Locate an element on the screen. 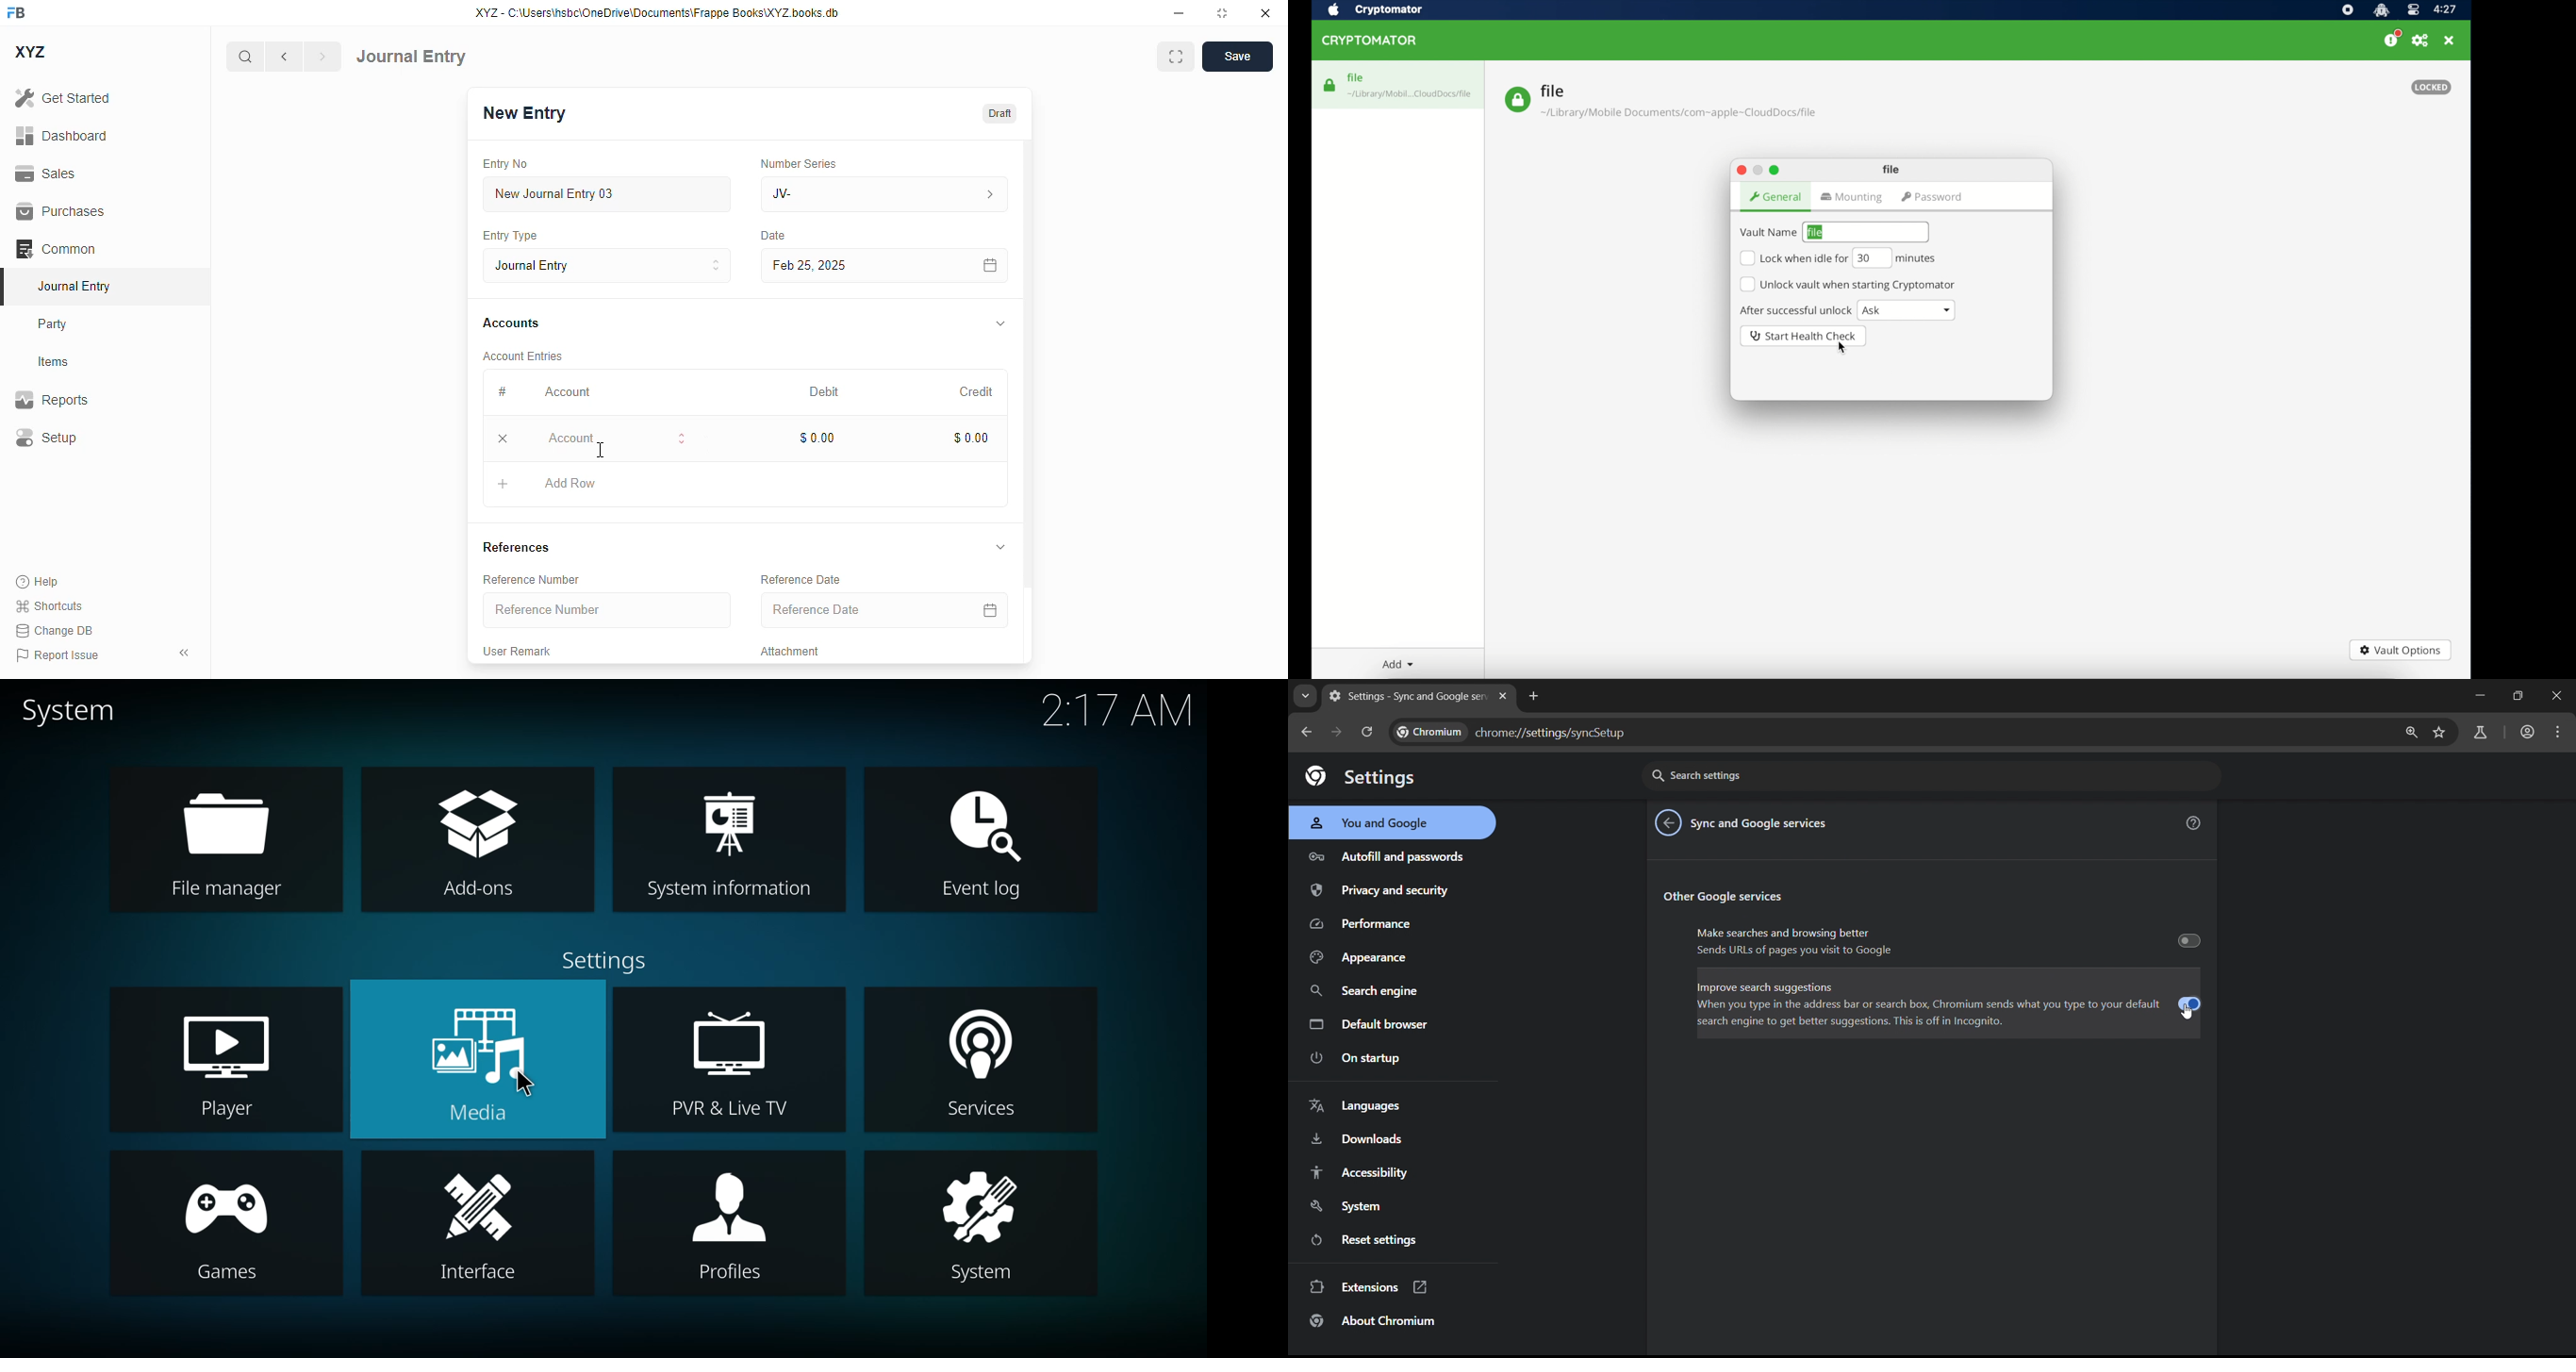 This screenshot has height=1372, width=2576. attachment is located at coordinates (790, 651).